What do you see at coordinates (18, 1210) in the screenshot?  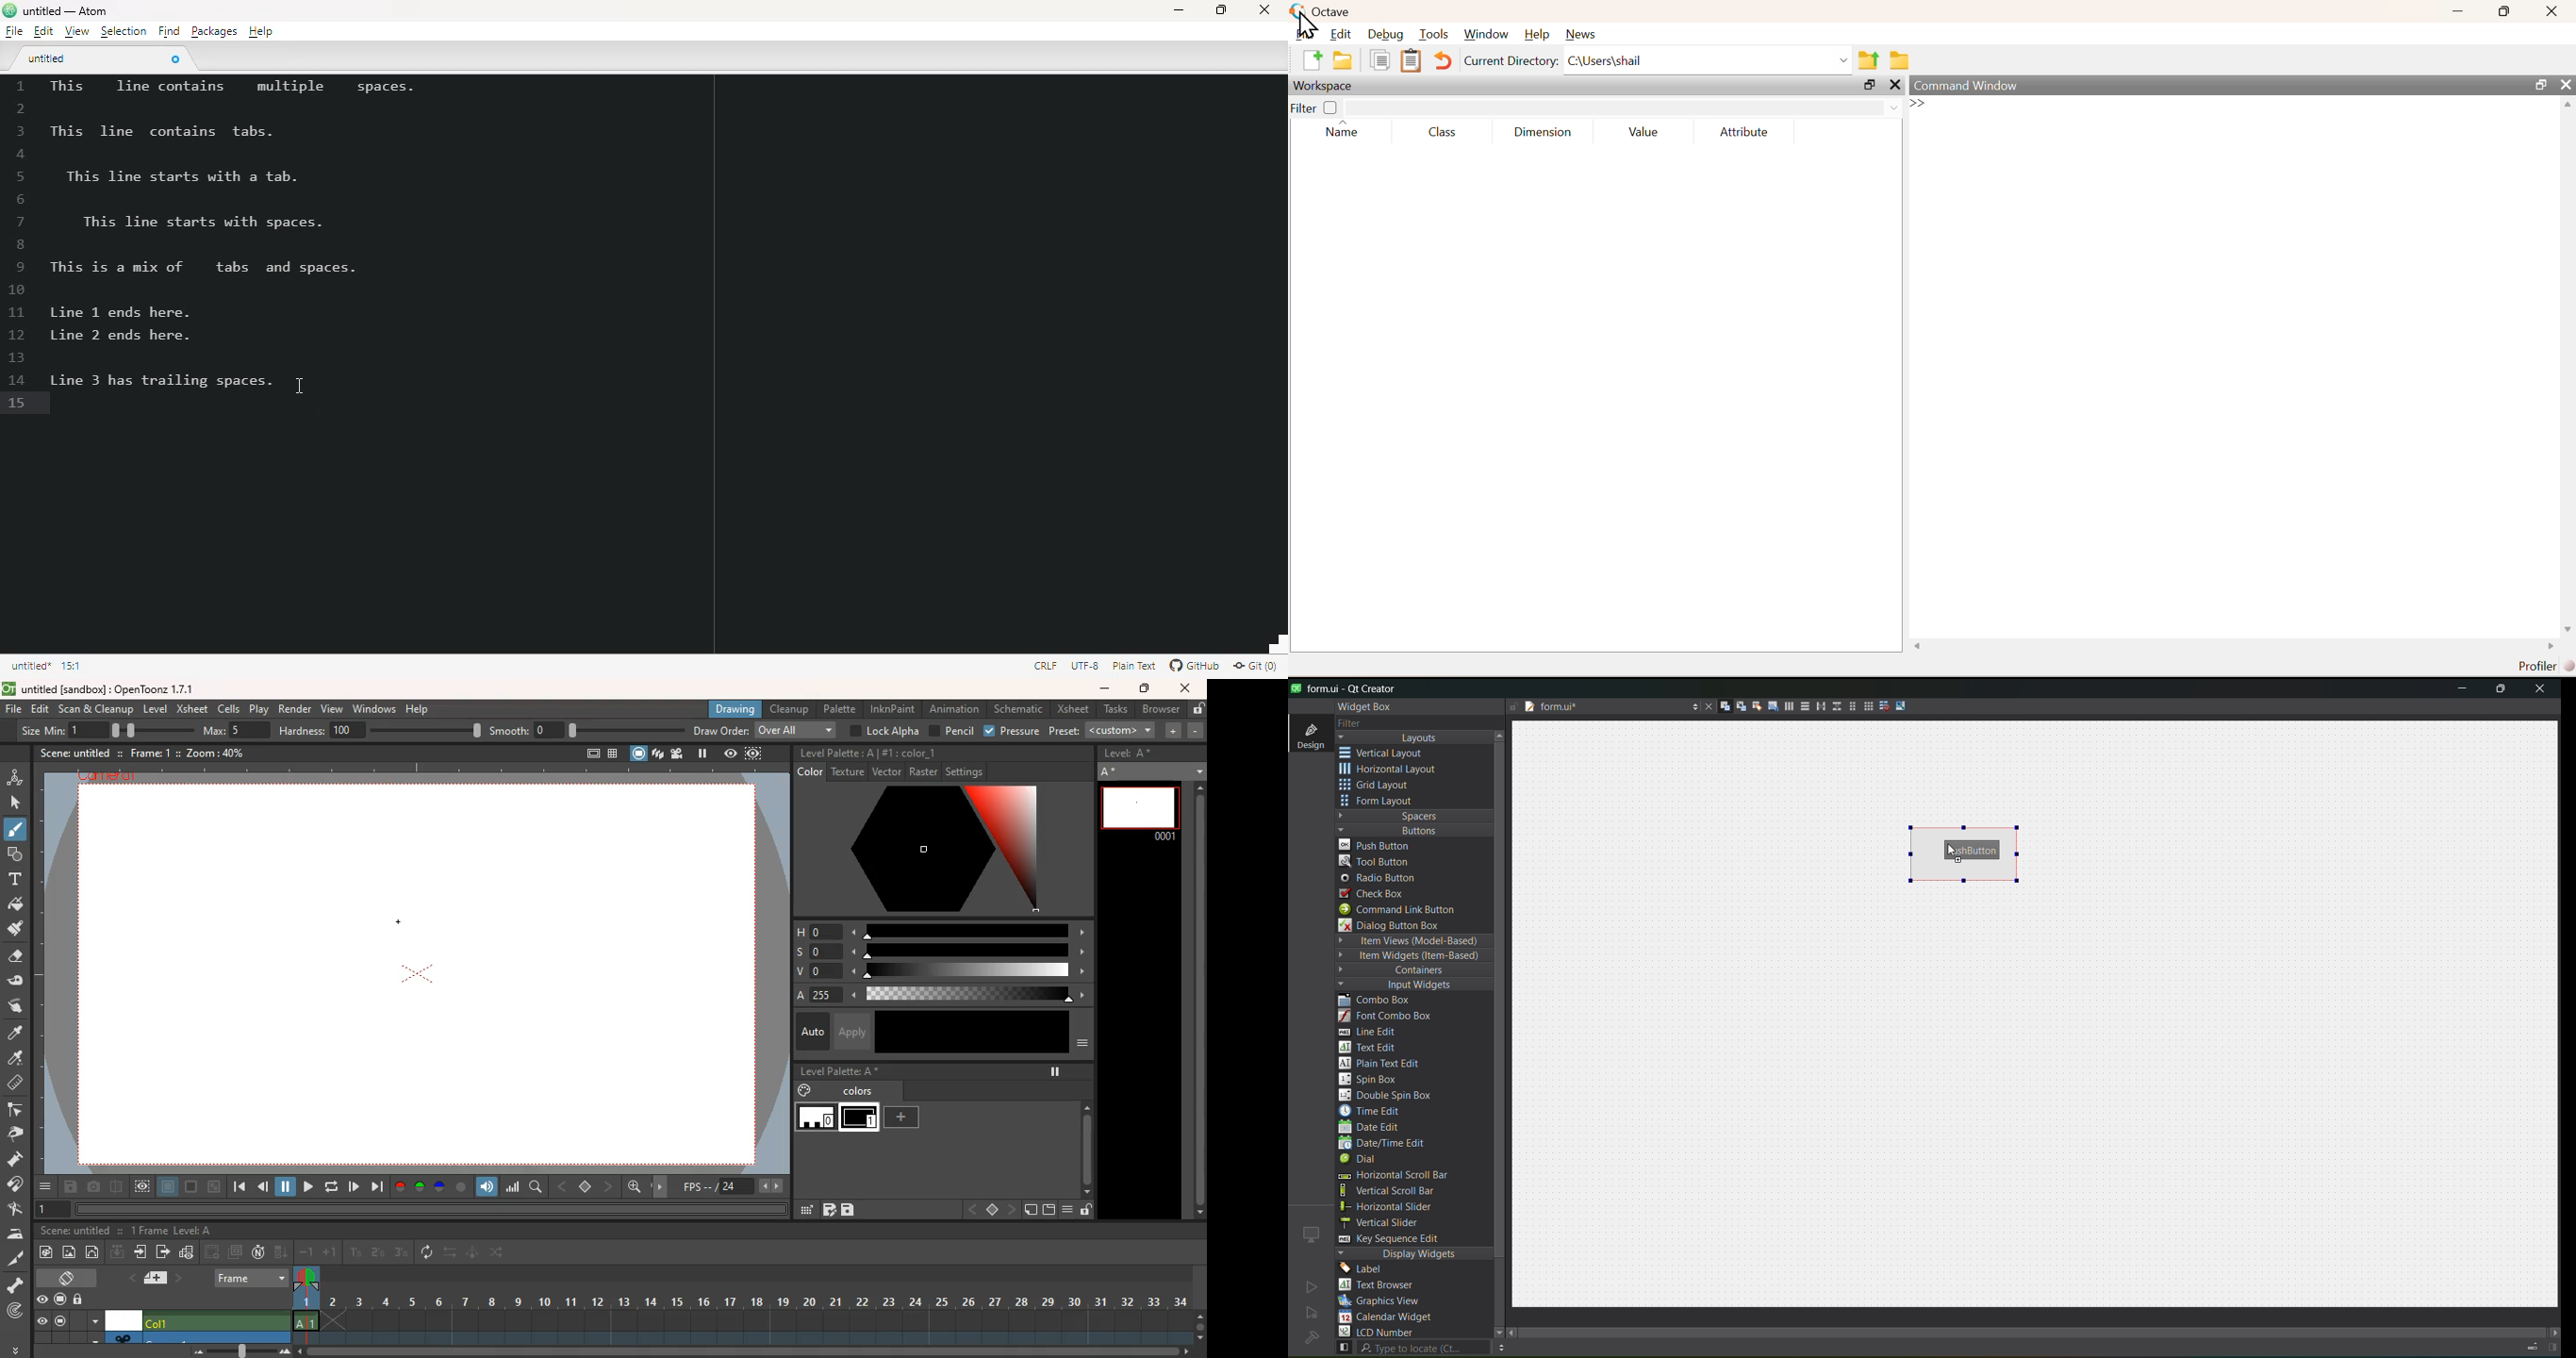 I see `tap` at bounding box center [18, 1210].